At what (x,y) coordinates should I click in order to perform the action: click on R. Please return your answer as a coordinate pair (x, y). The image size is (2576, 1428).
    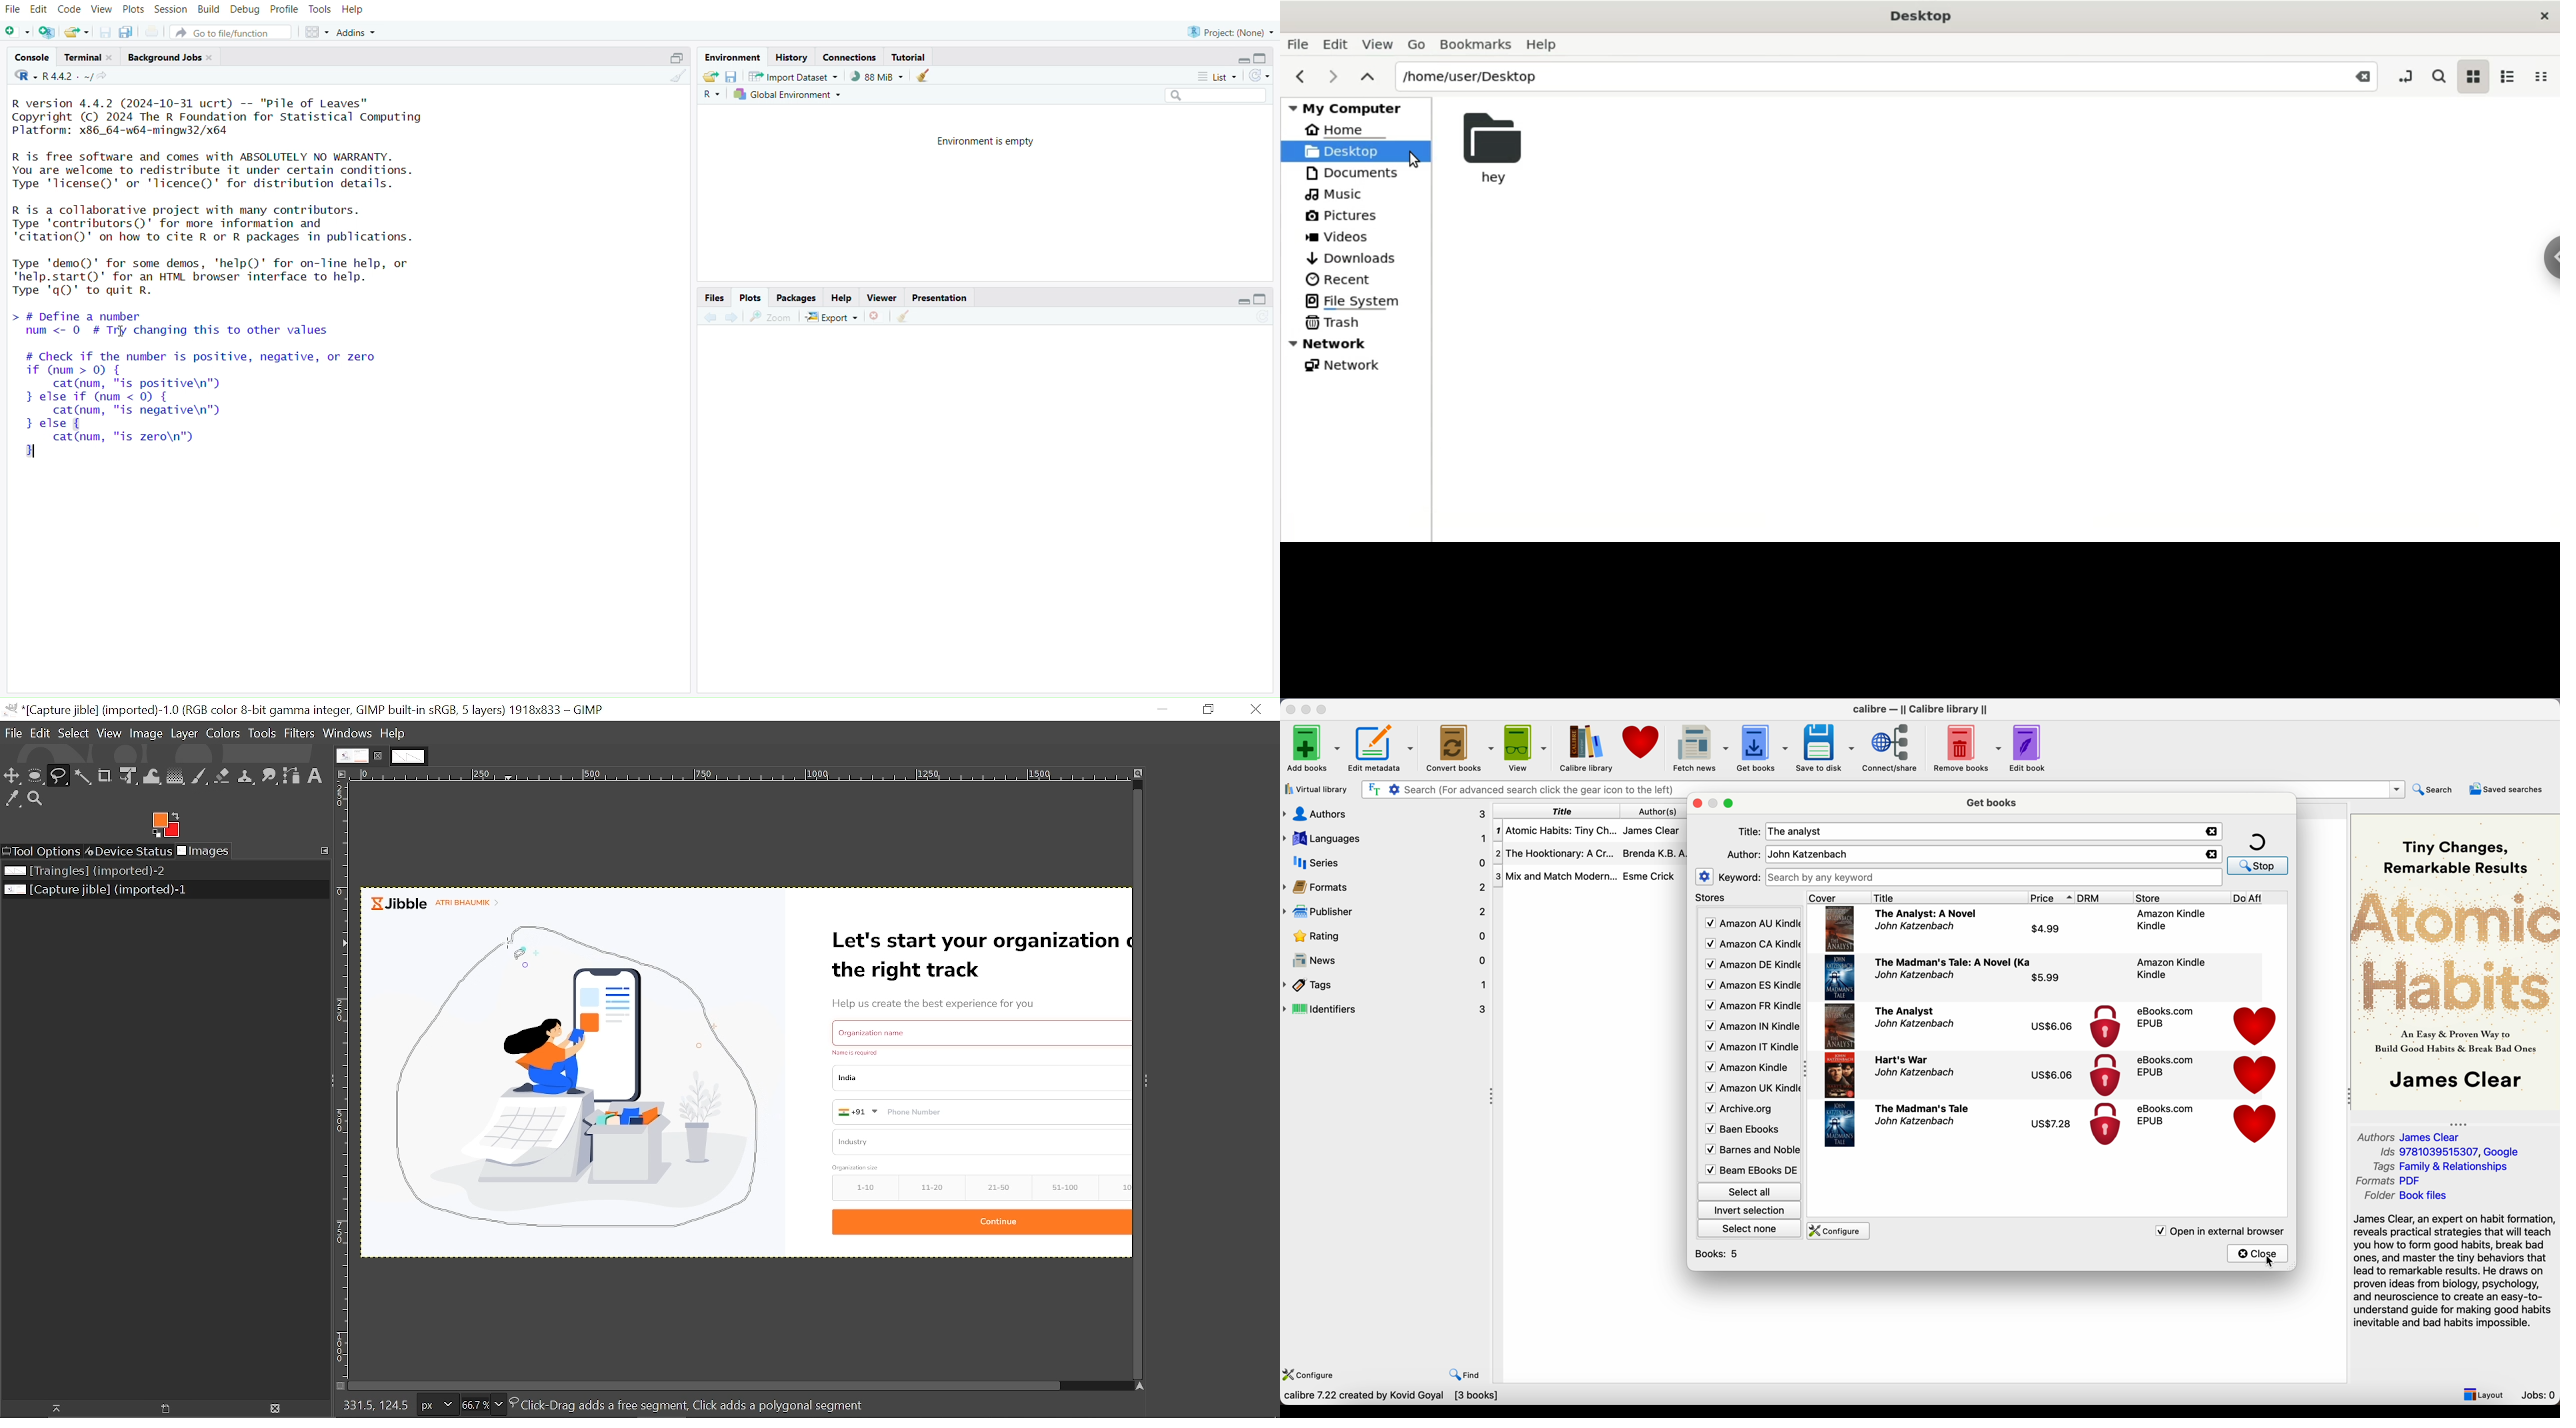
    Looking at the image, I should click on (711, 96).